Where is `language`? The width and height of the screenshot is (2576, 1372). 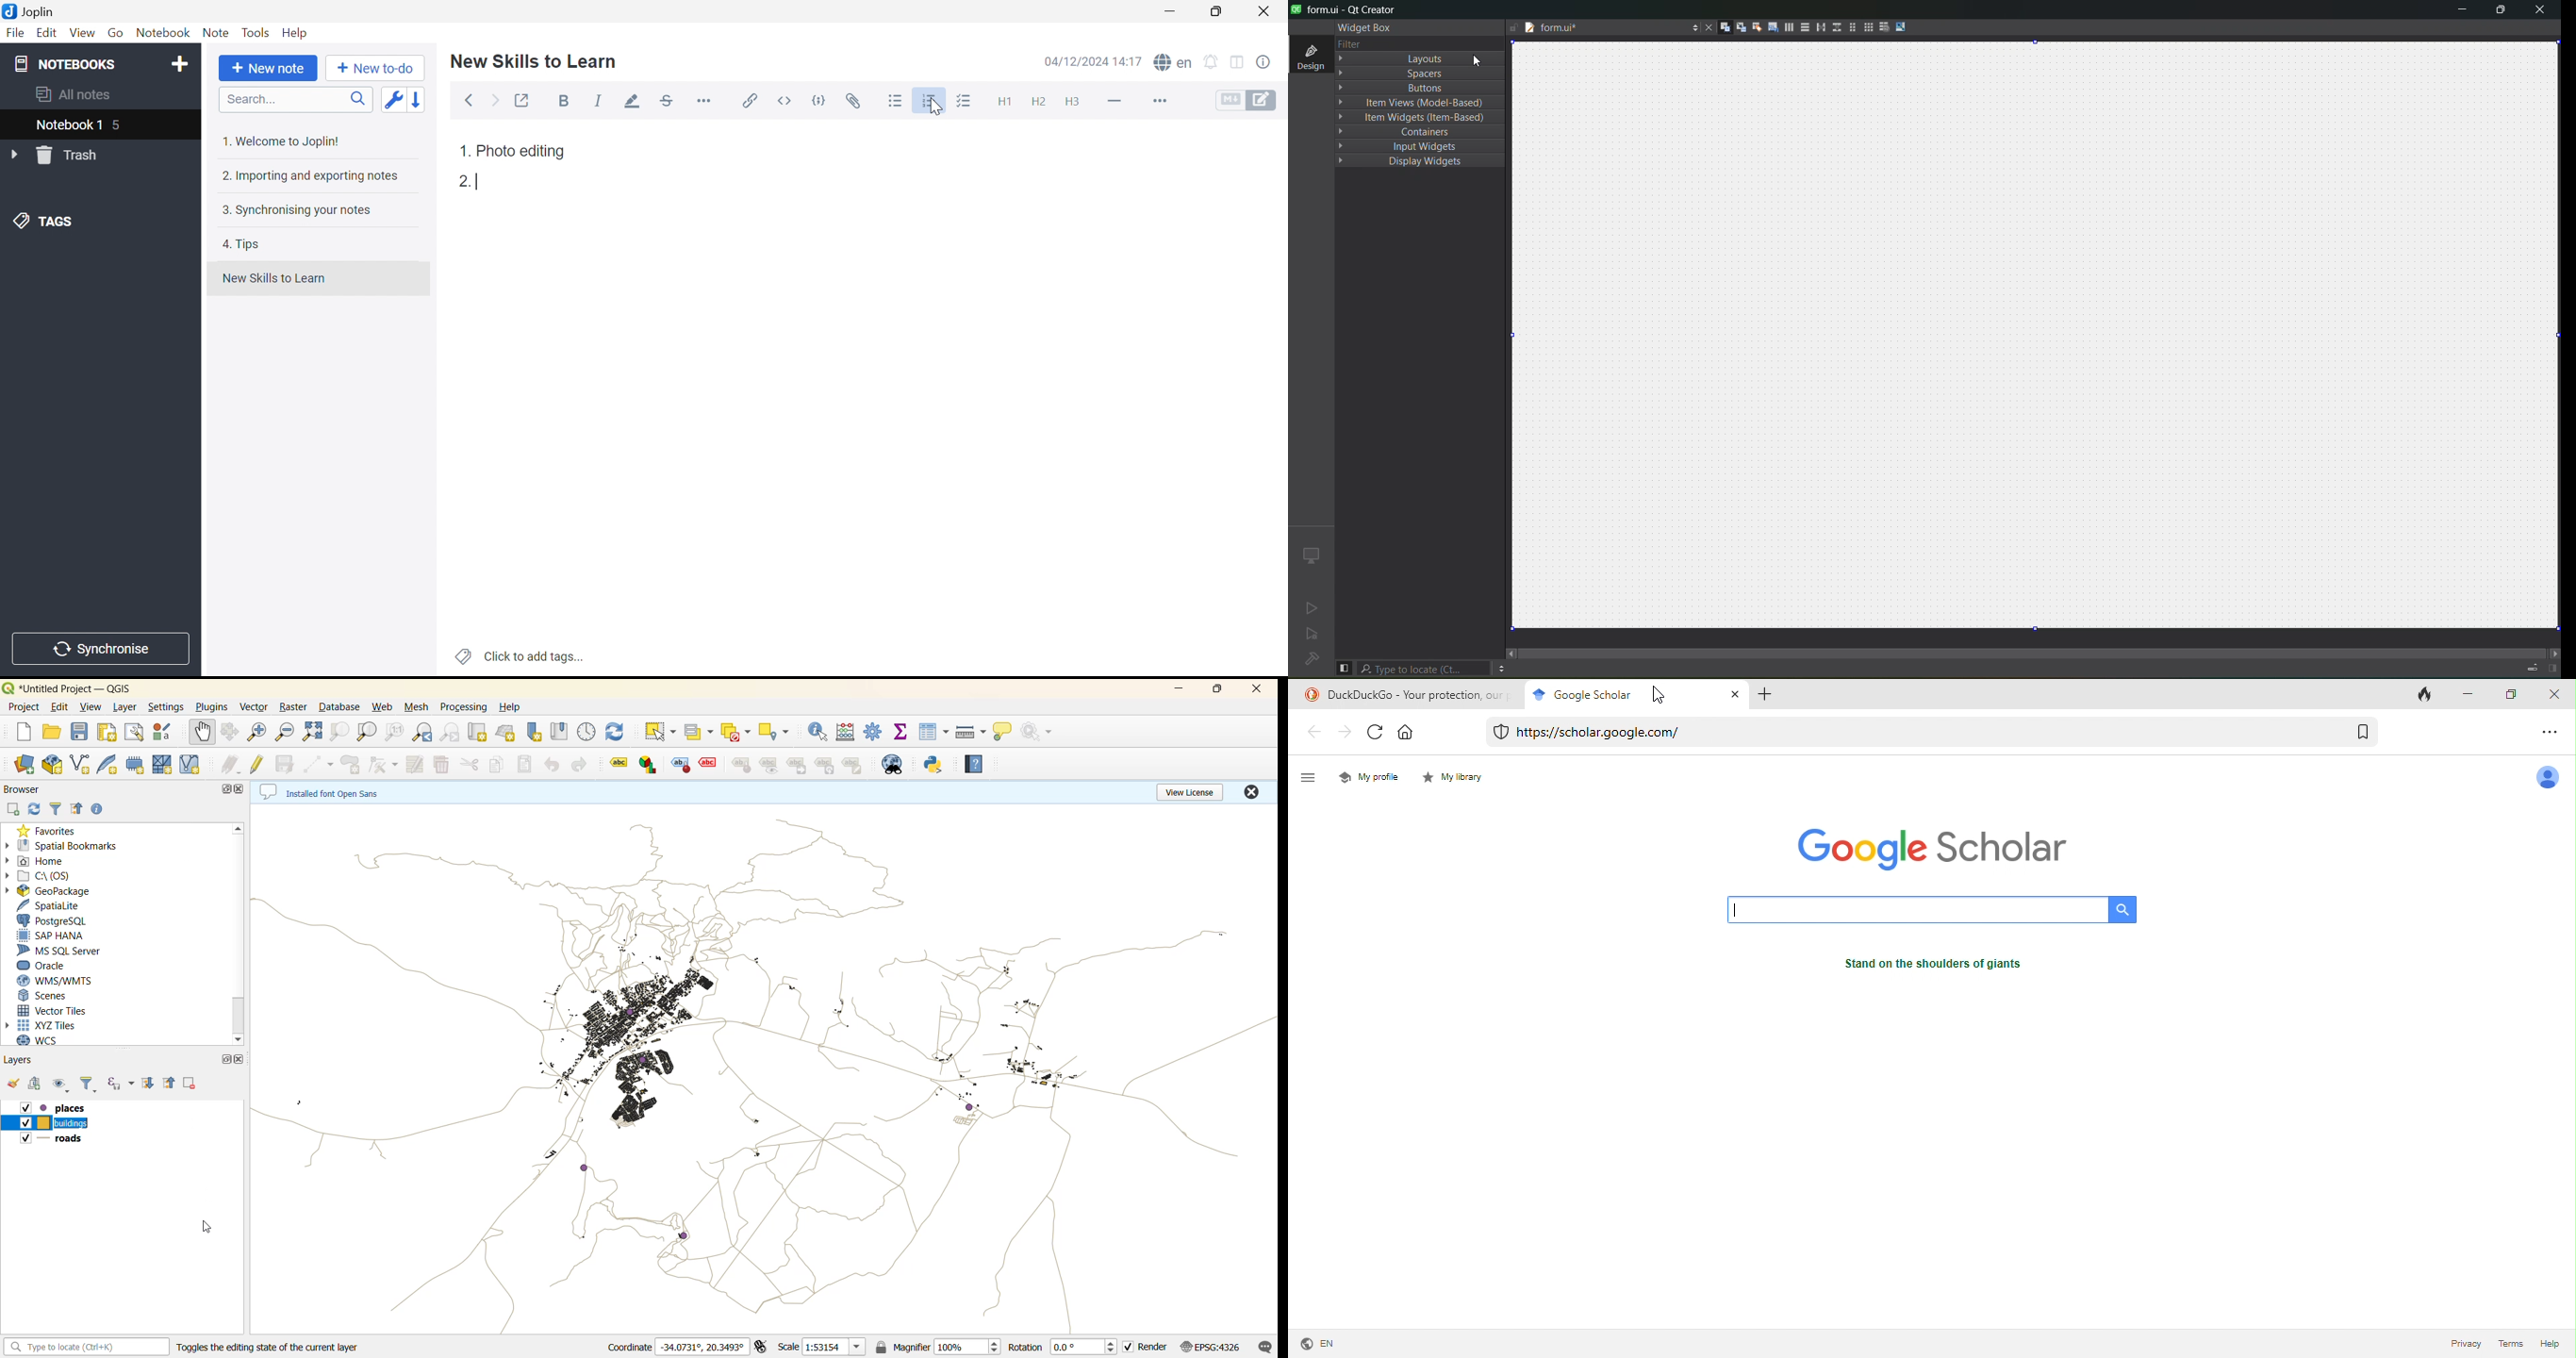 language is located at coordinates (1318, 1343).